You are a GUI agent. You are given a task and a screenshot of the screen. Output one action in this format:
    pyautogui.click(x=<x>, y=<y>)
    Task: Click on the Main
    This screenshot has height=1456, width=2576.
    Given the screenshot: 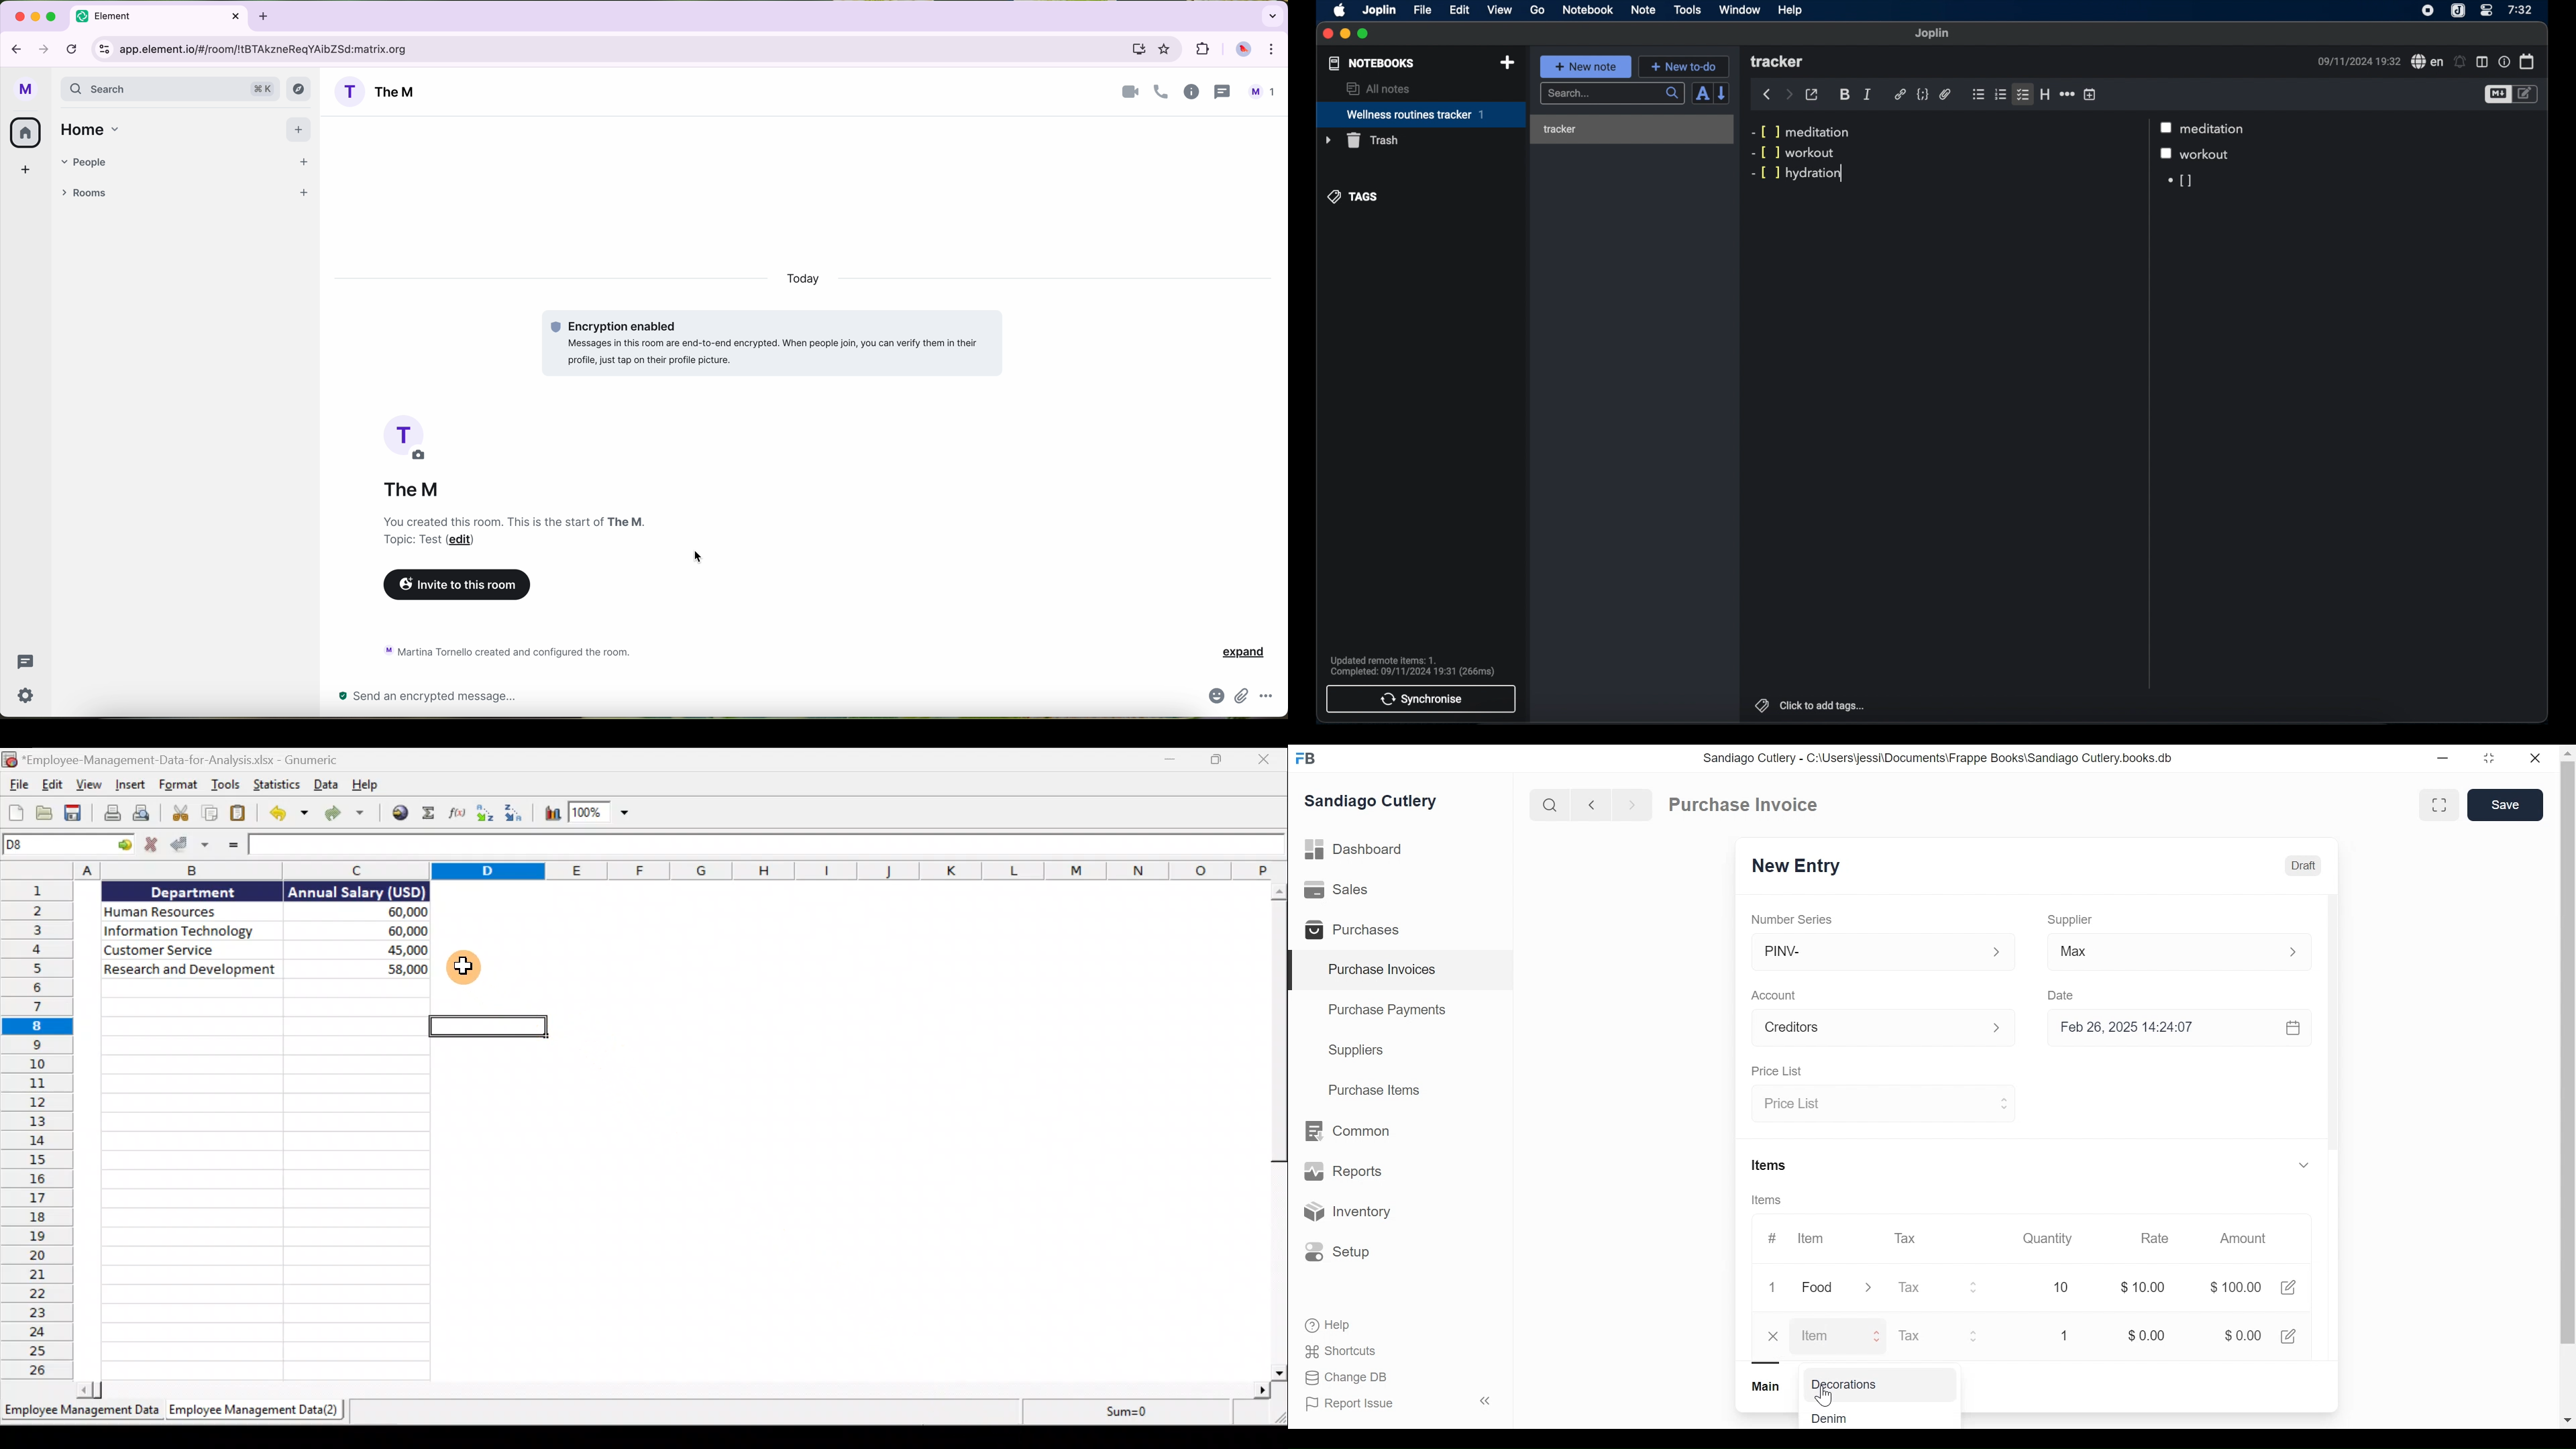 What is the action you would take?
    pyautogui.click(x=1766, y=1386)
    